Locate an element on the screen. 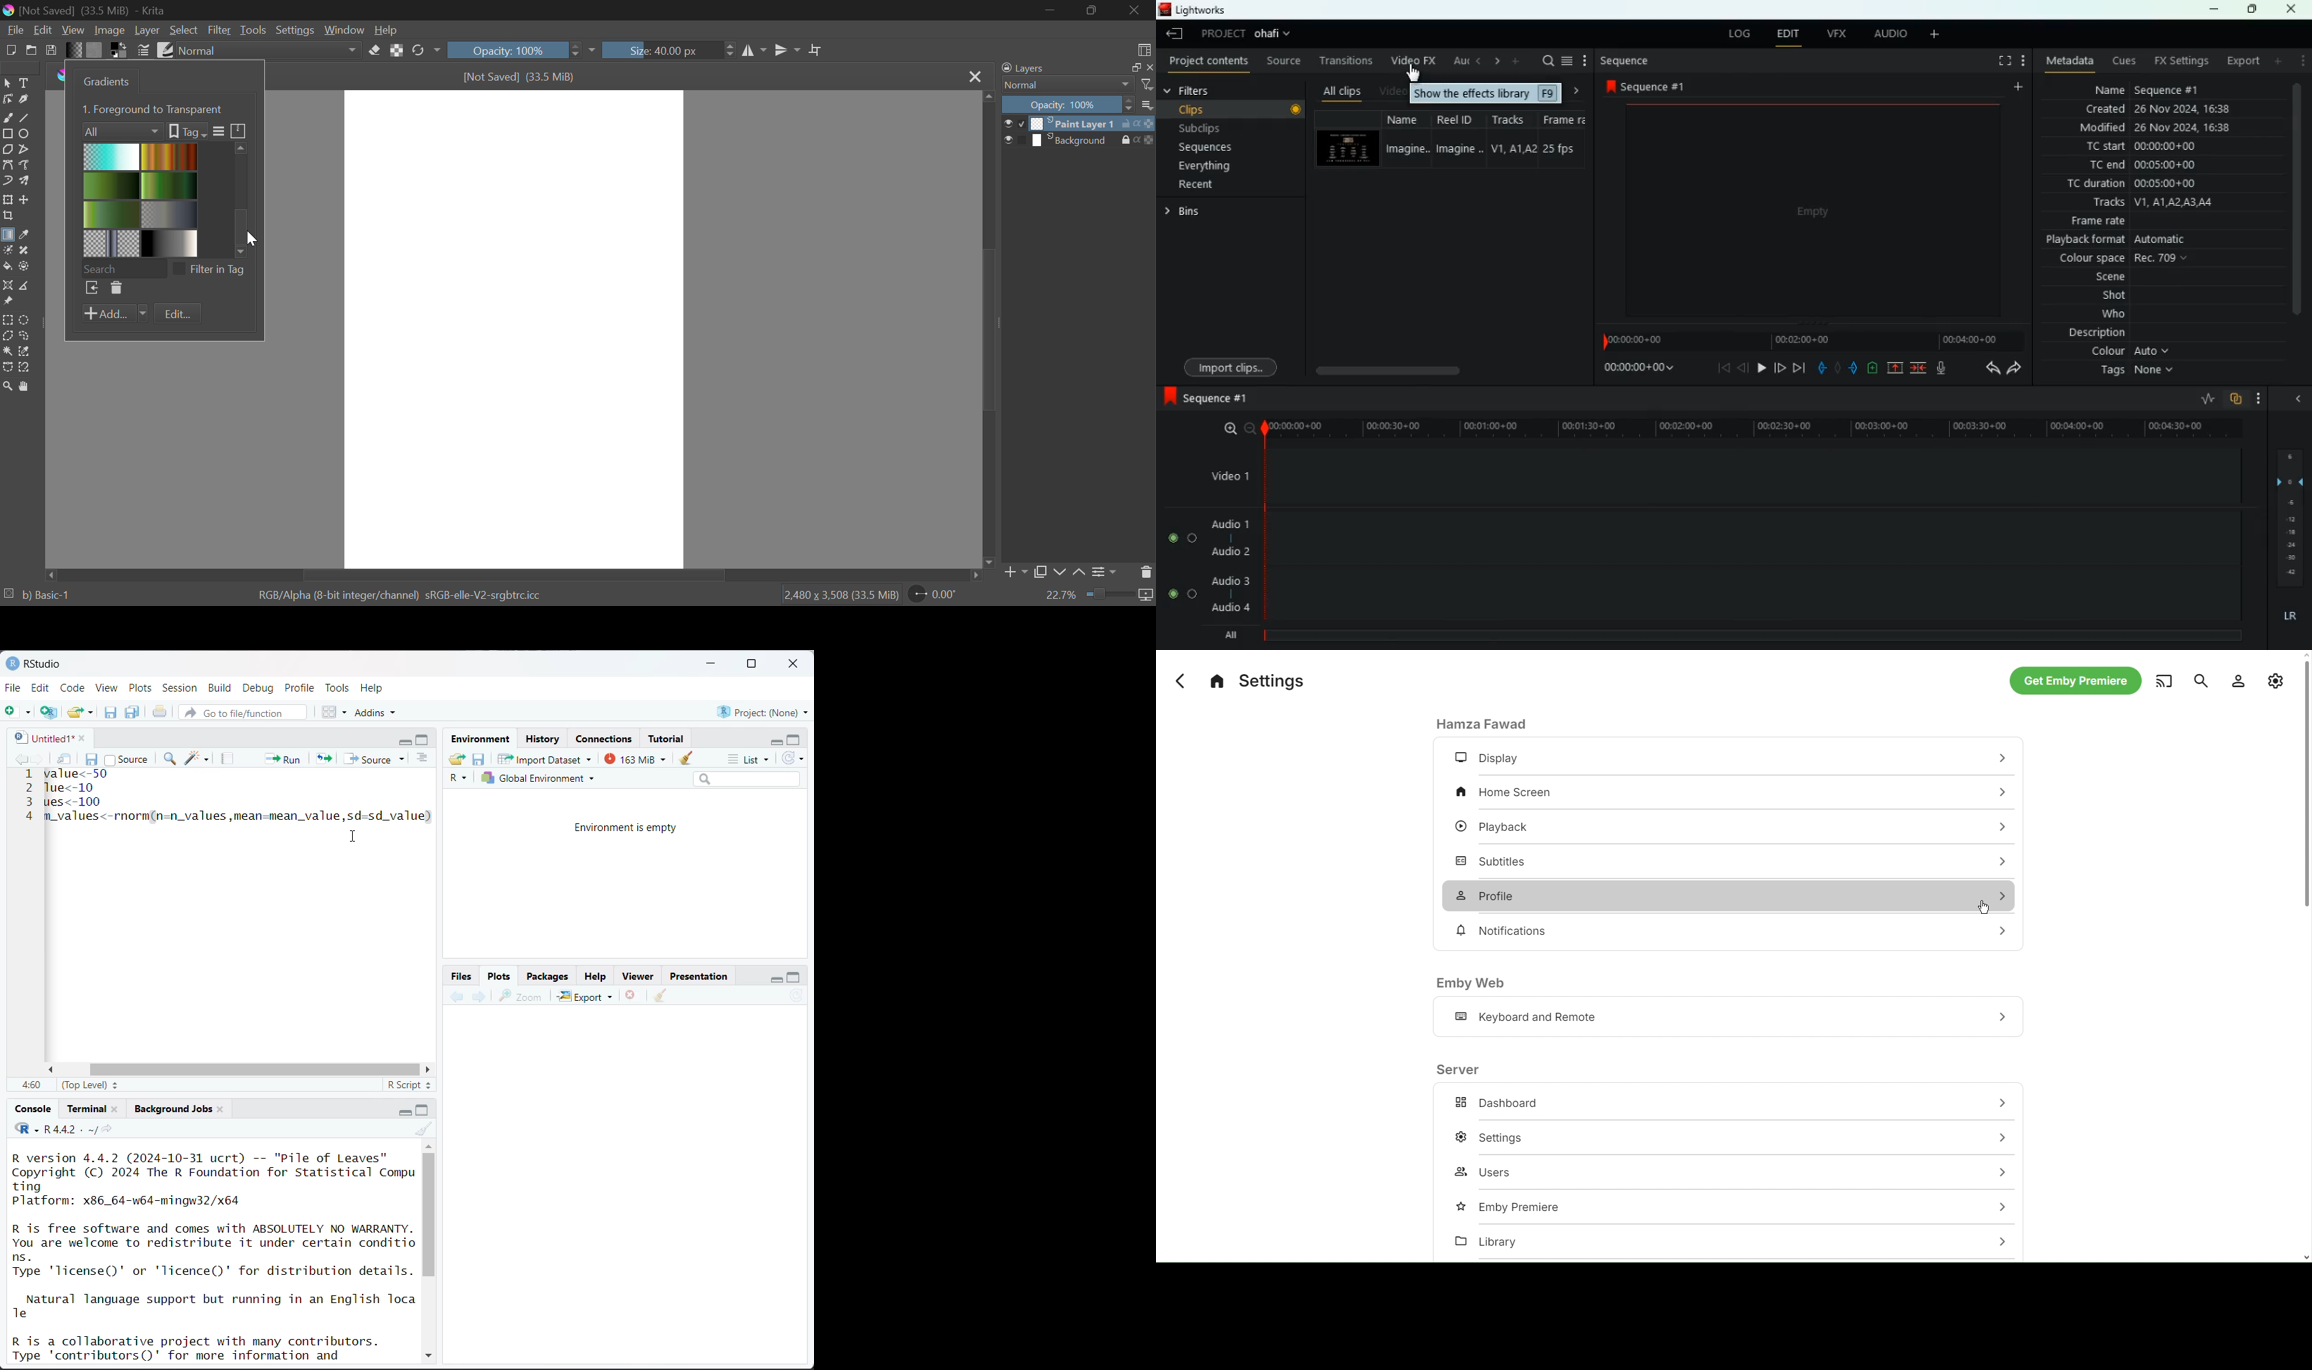 This screenshot has height=1372, width=2324. print the current file is located at coordinates (161, 712).